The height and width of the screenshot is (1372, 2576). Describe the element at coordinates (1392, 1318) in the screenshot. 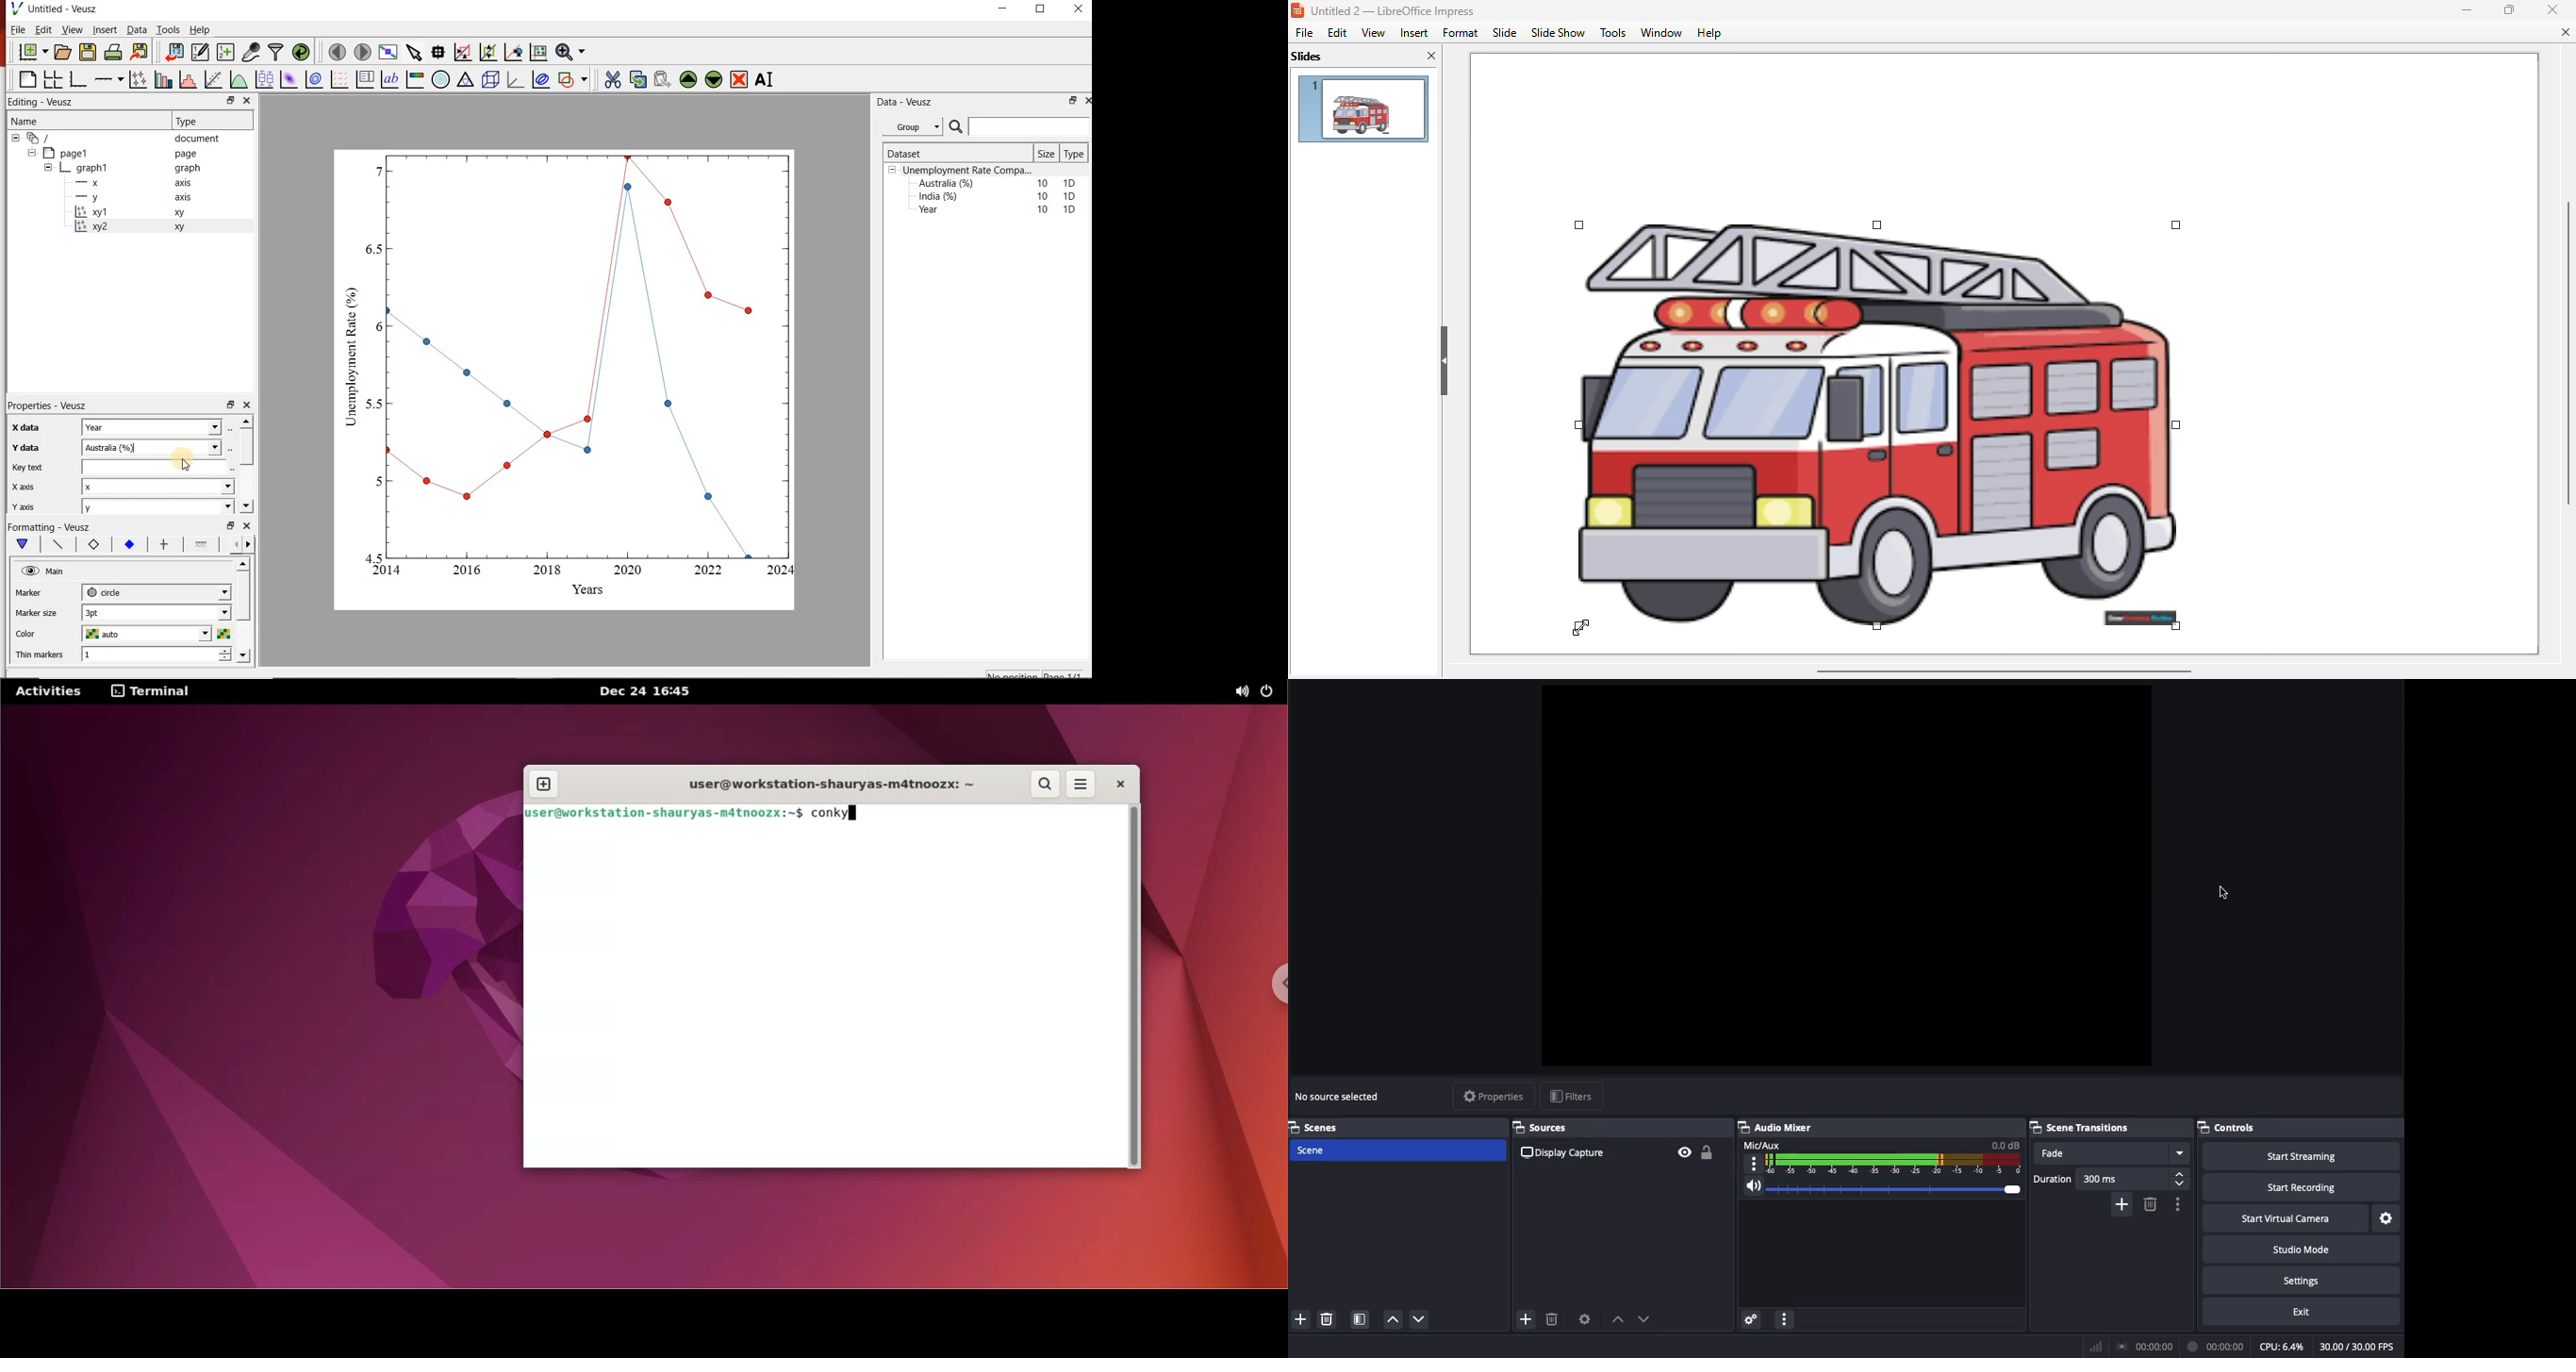

I see `Move up` at that location.